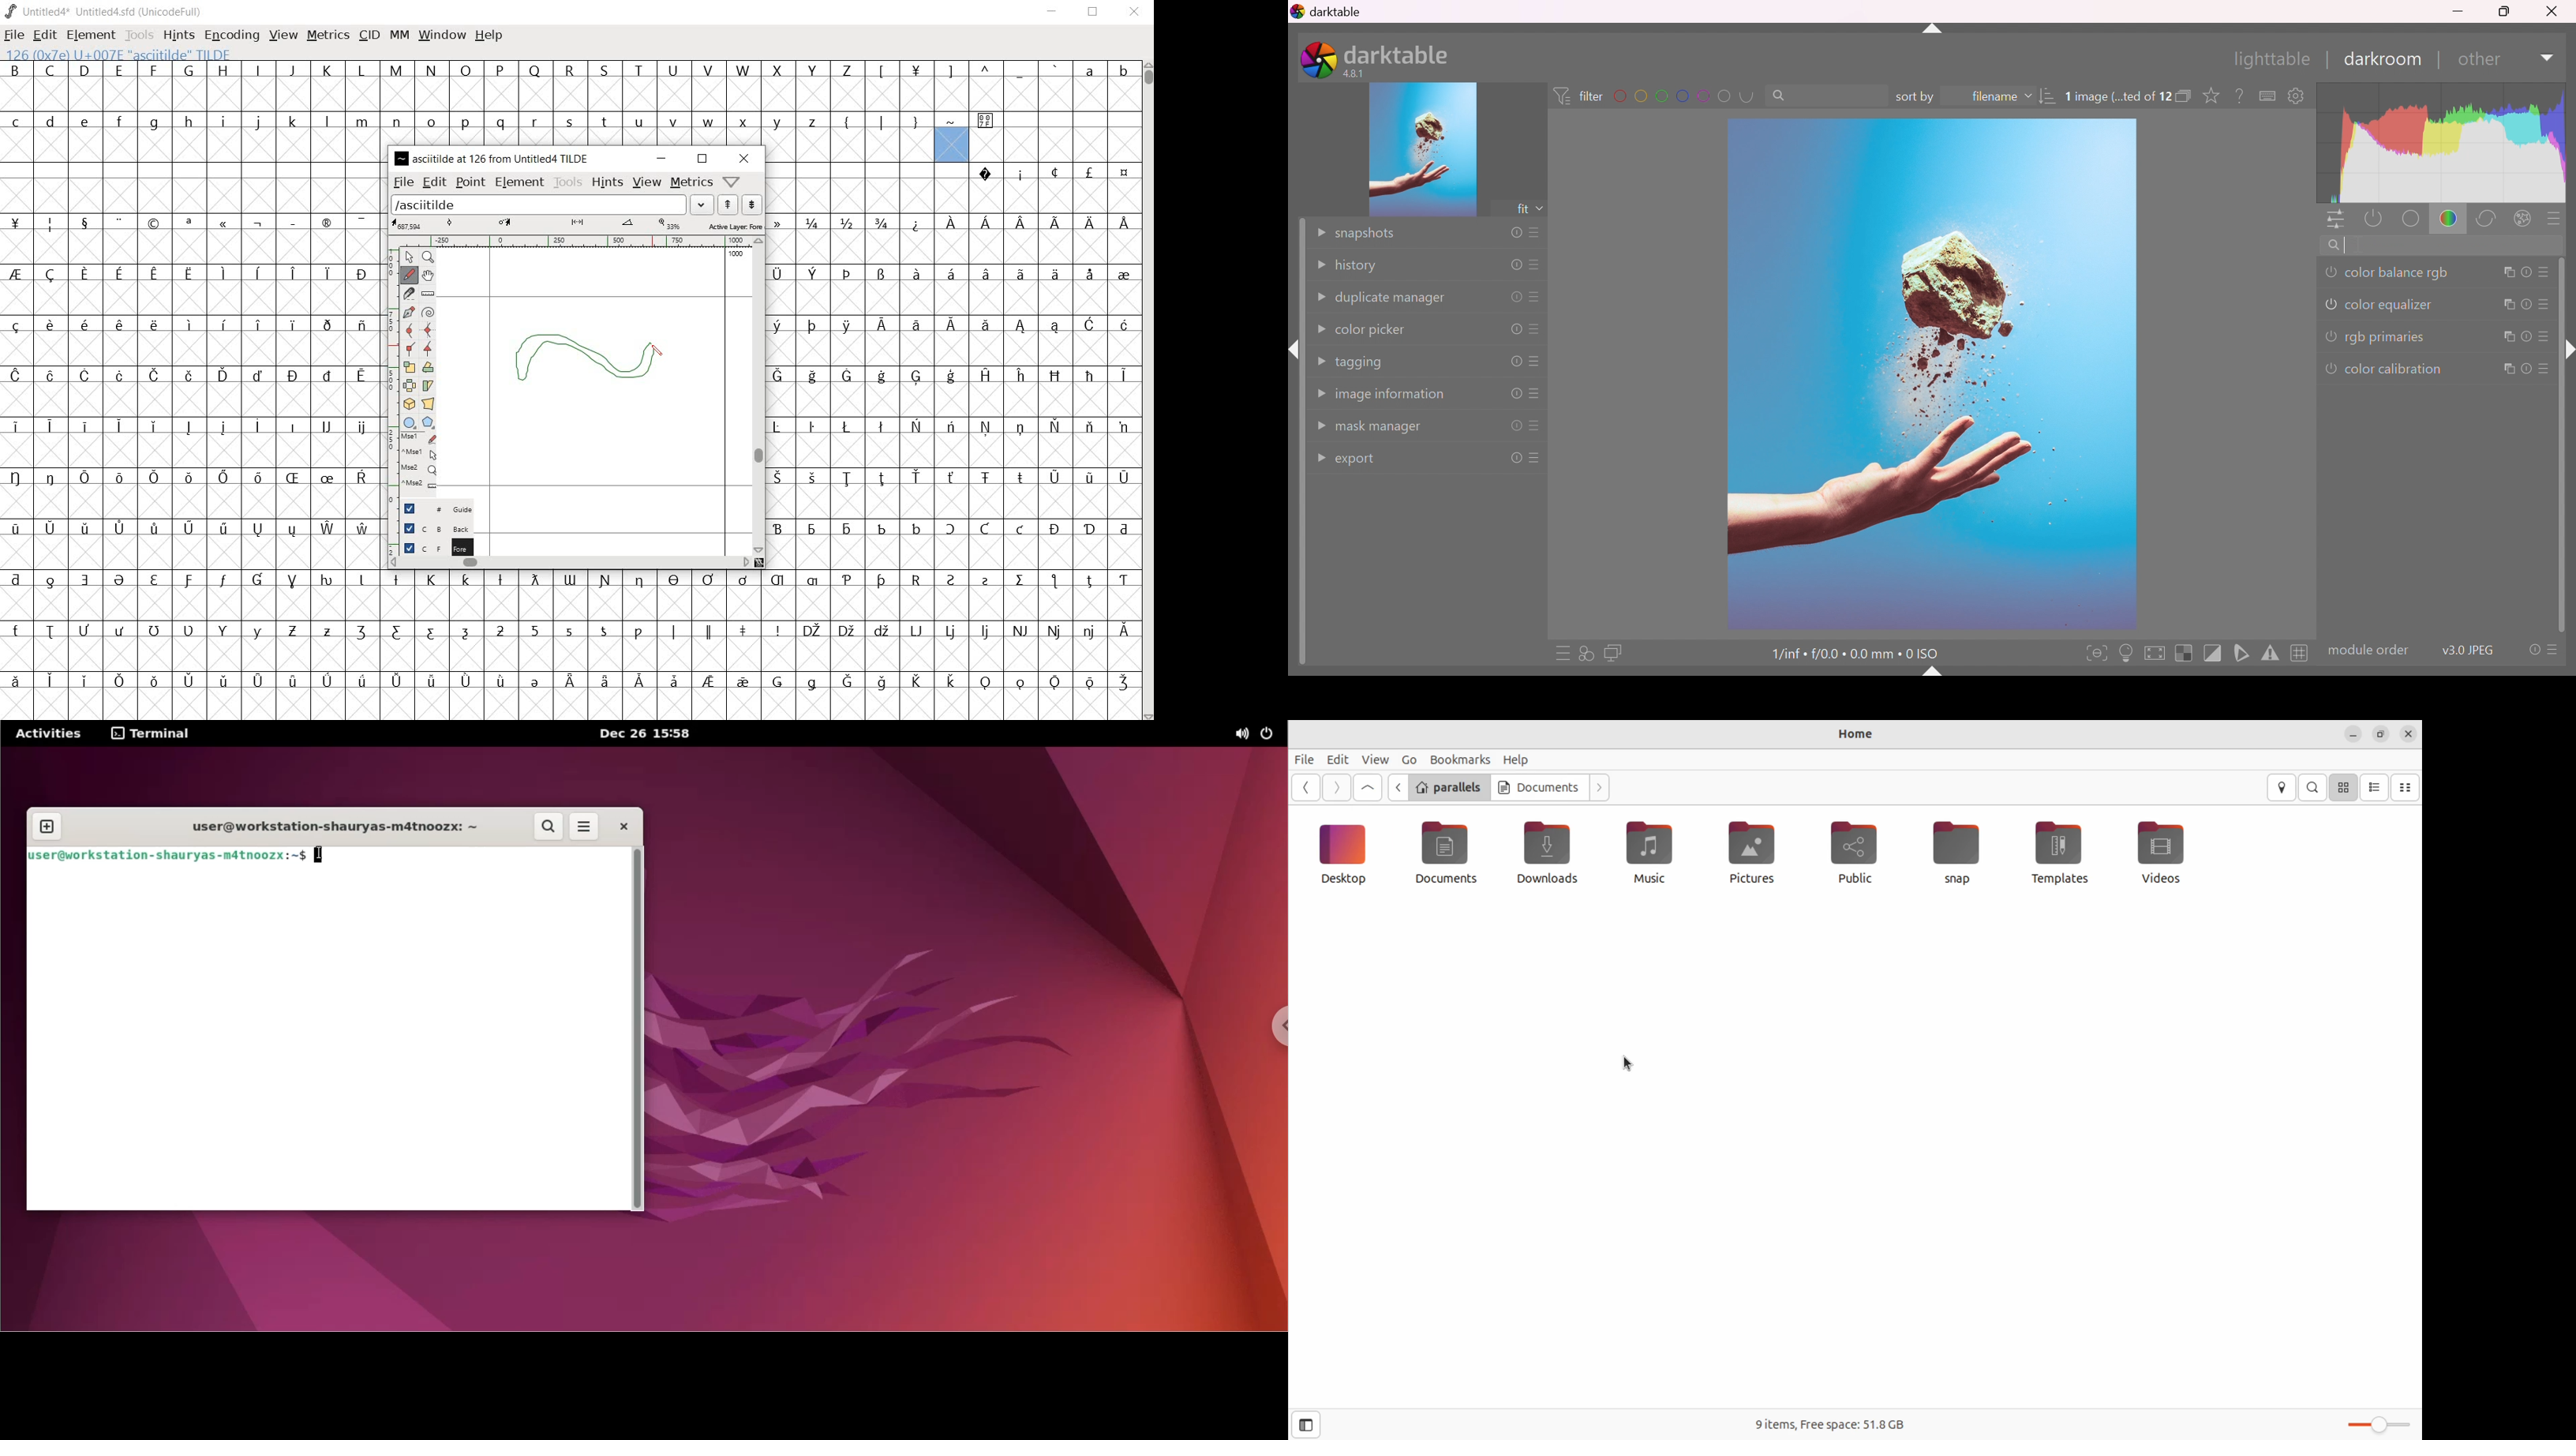 This screenshot has width=2576, height=1456. Describe the element at coordinates (1856, 735) in the screenshot. I see `Home` at that location.